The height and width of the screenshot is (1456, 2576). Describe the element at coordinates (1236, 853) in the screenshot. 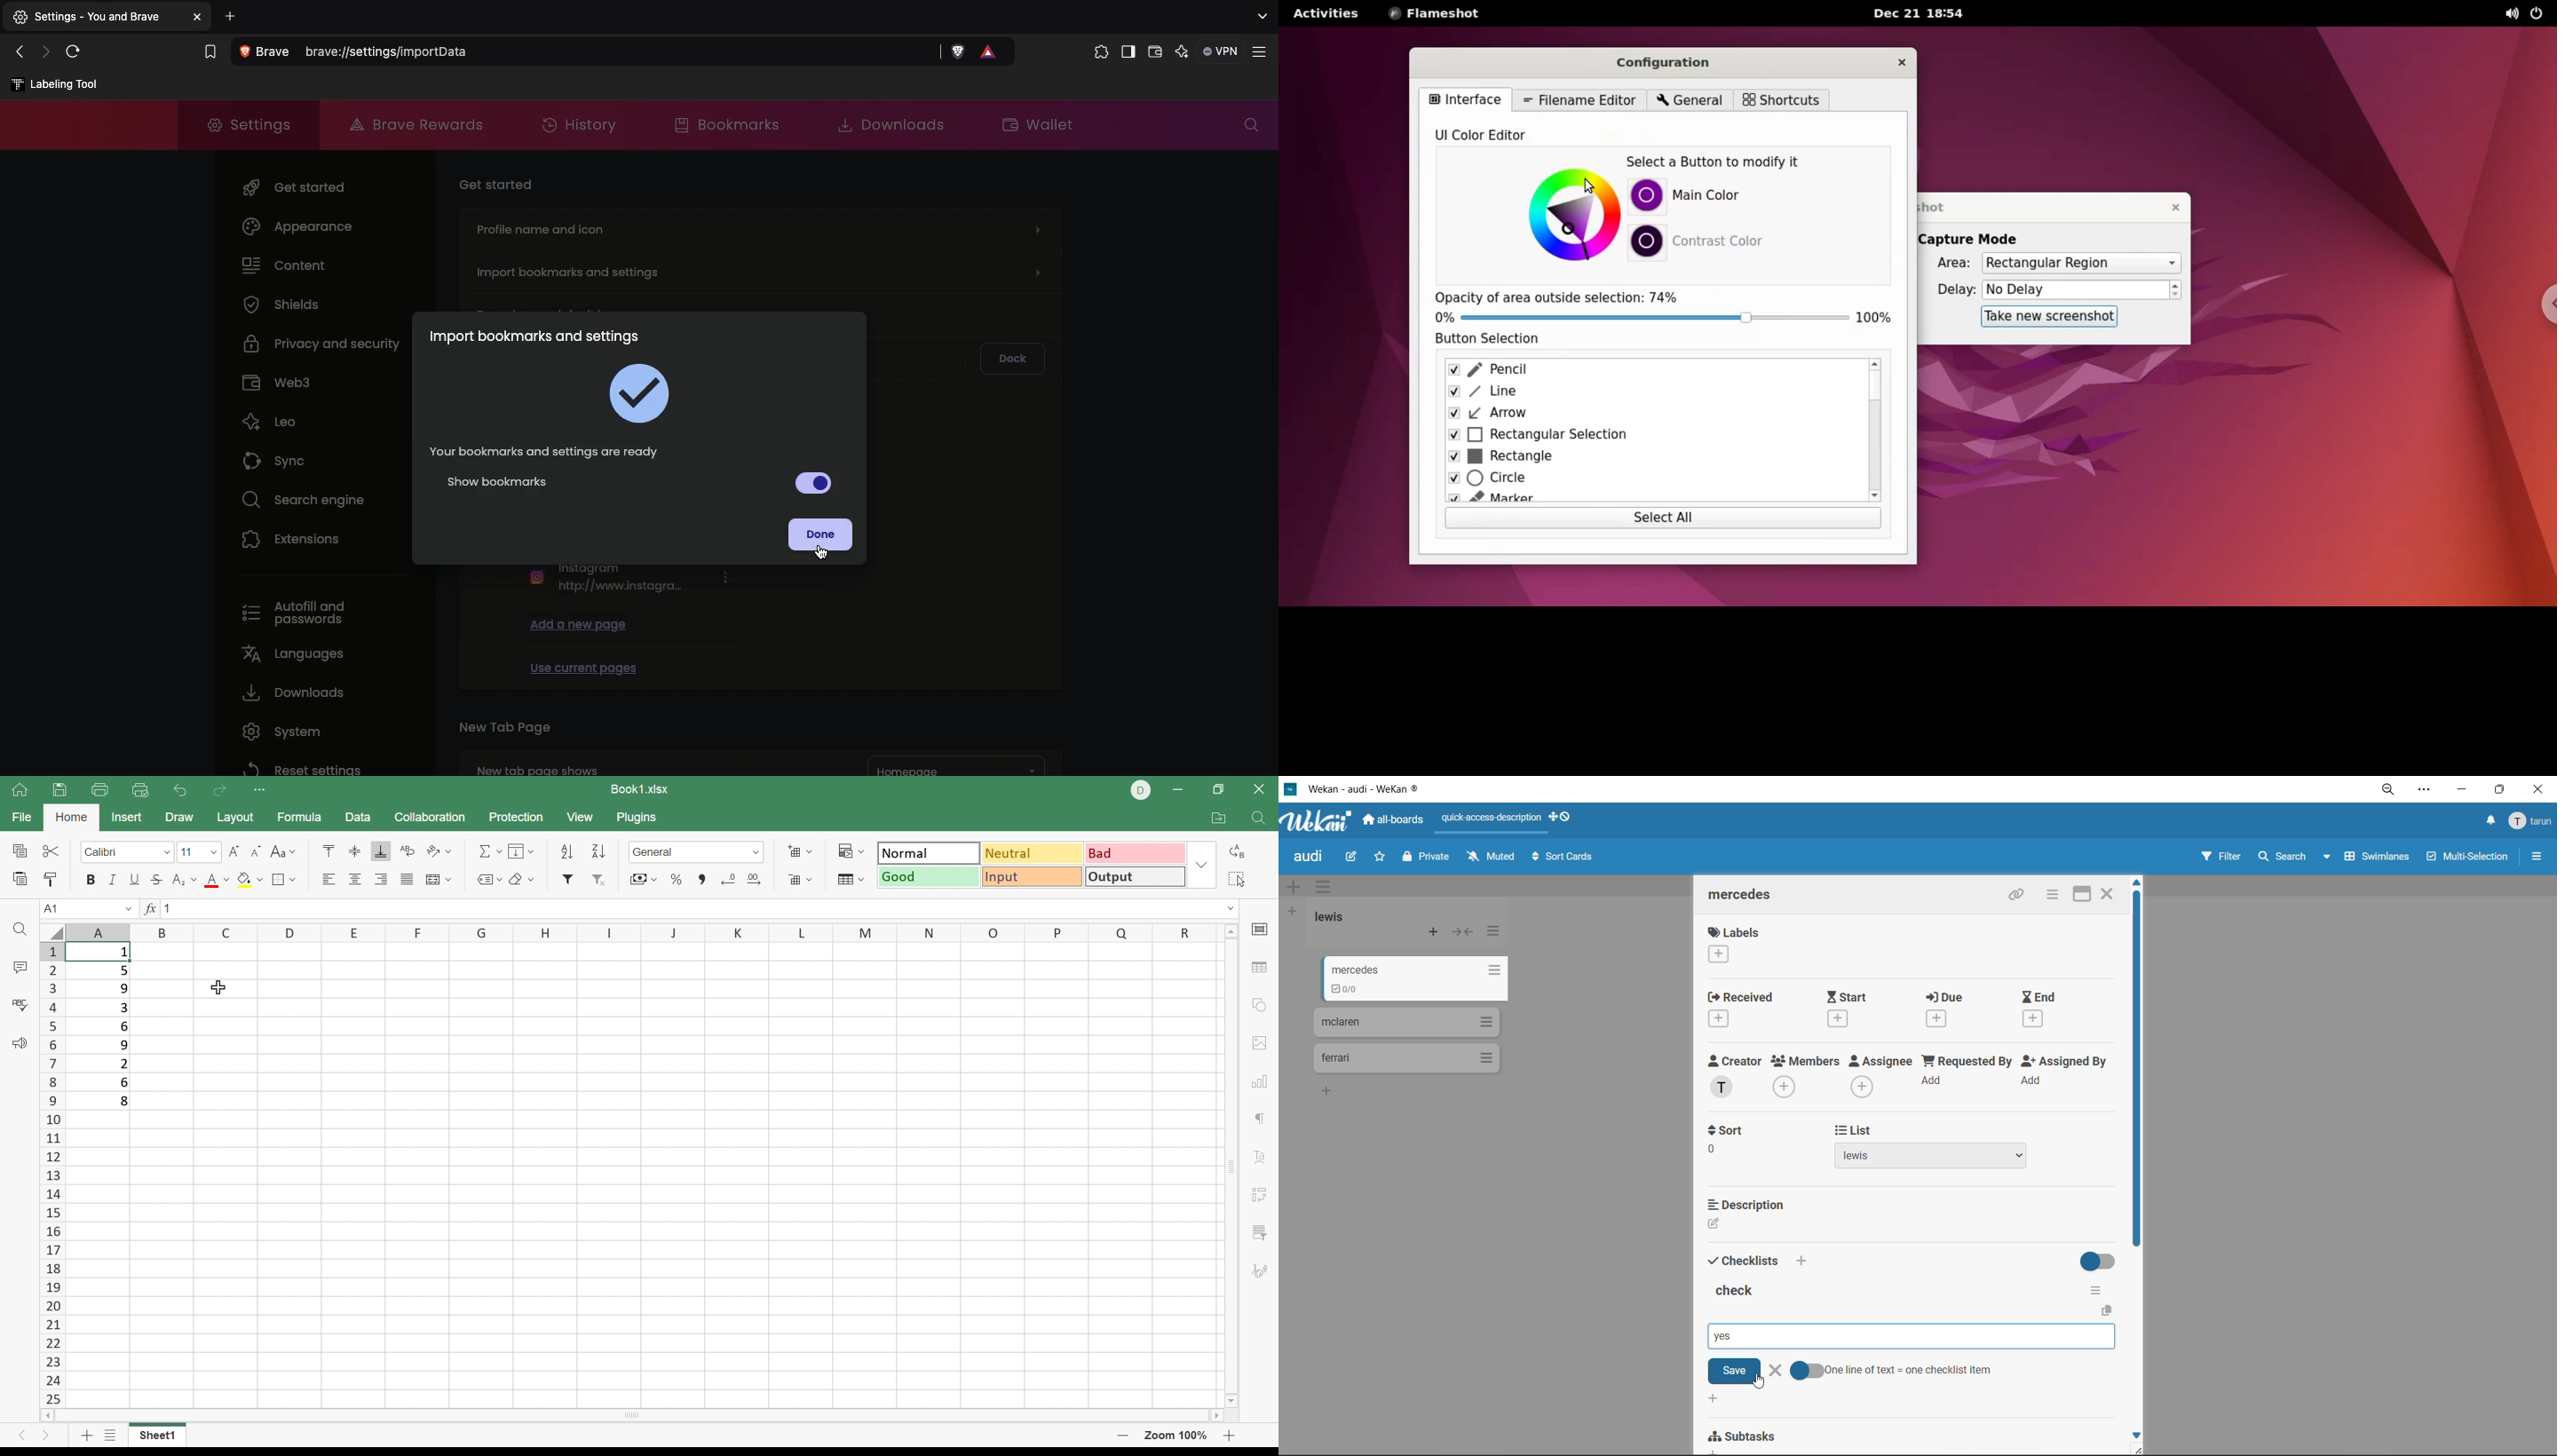

I see `Replace` at that location.